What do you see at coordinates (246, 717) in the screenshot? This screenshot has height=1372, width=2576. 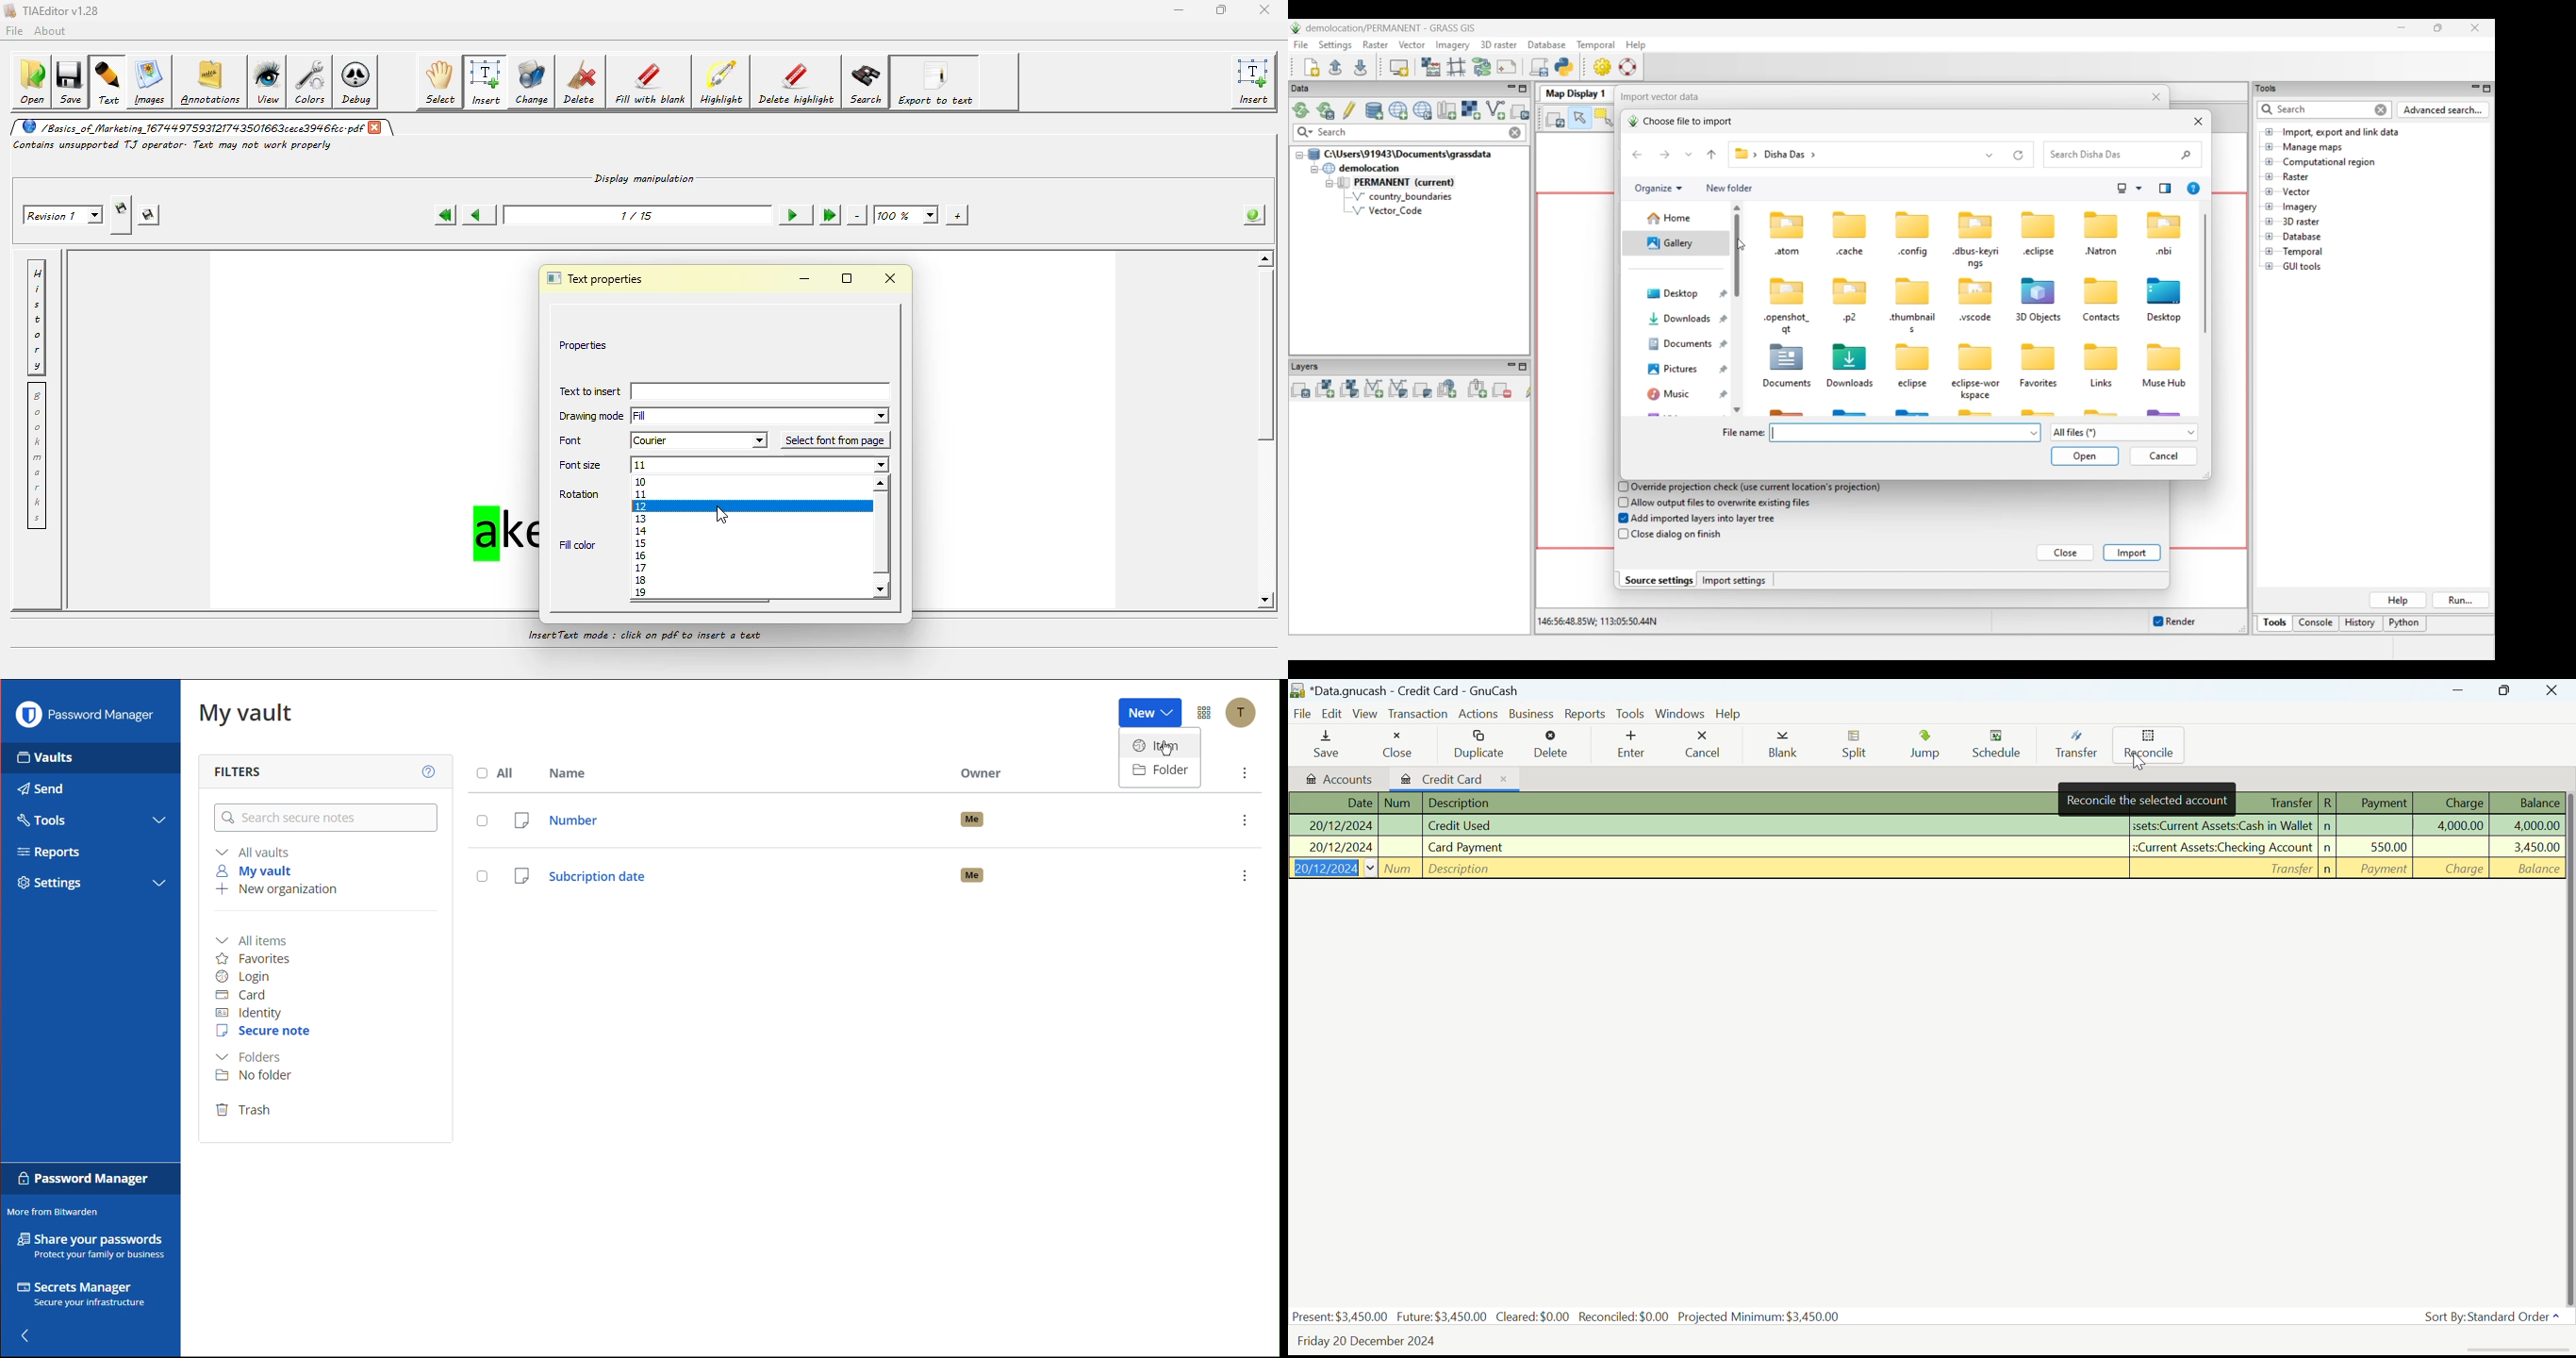 I see `My vault` at bounding box center [246, 717].